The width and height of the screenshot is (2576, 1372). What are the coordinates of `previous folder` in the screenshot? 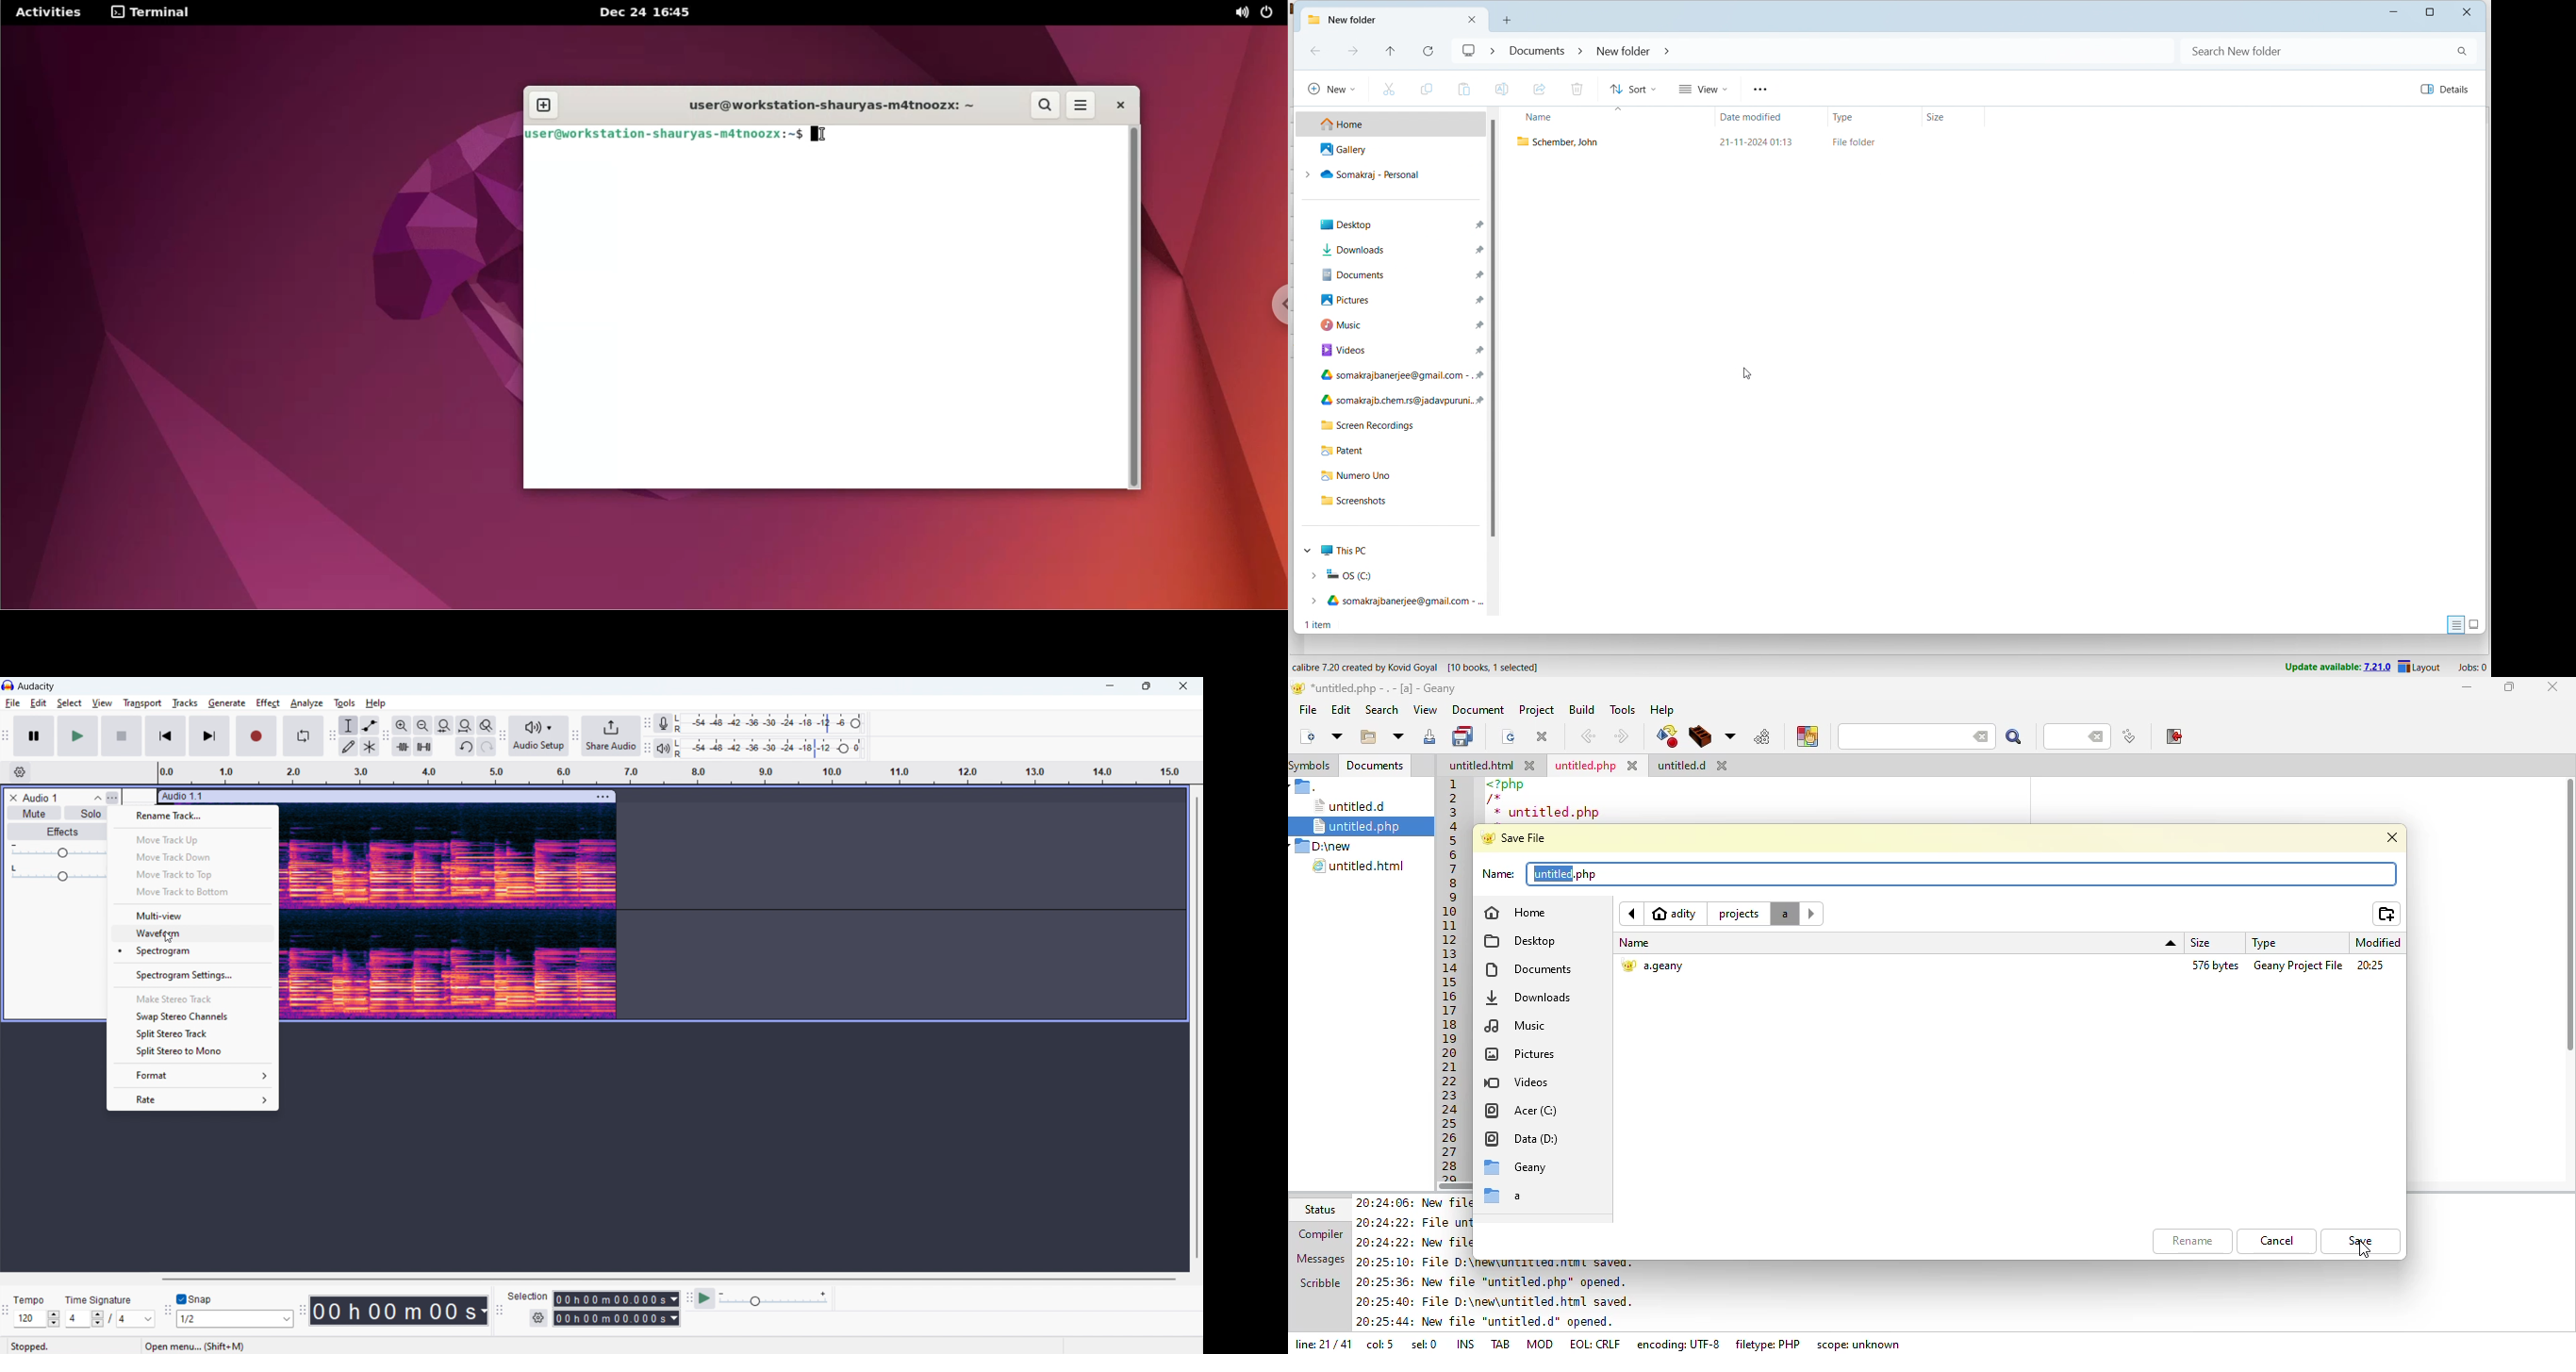 It's located at (1392, 51).